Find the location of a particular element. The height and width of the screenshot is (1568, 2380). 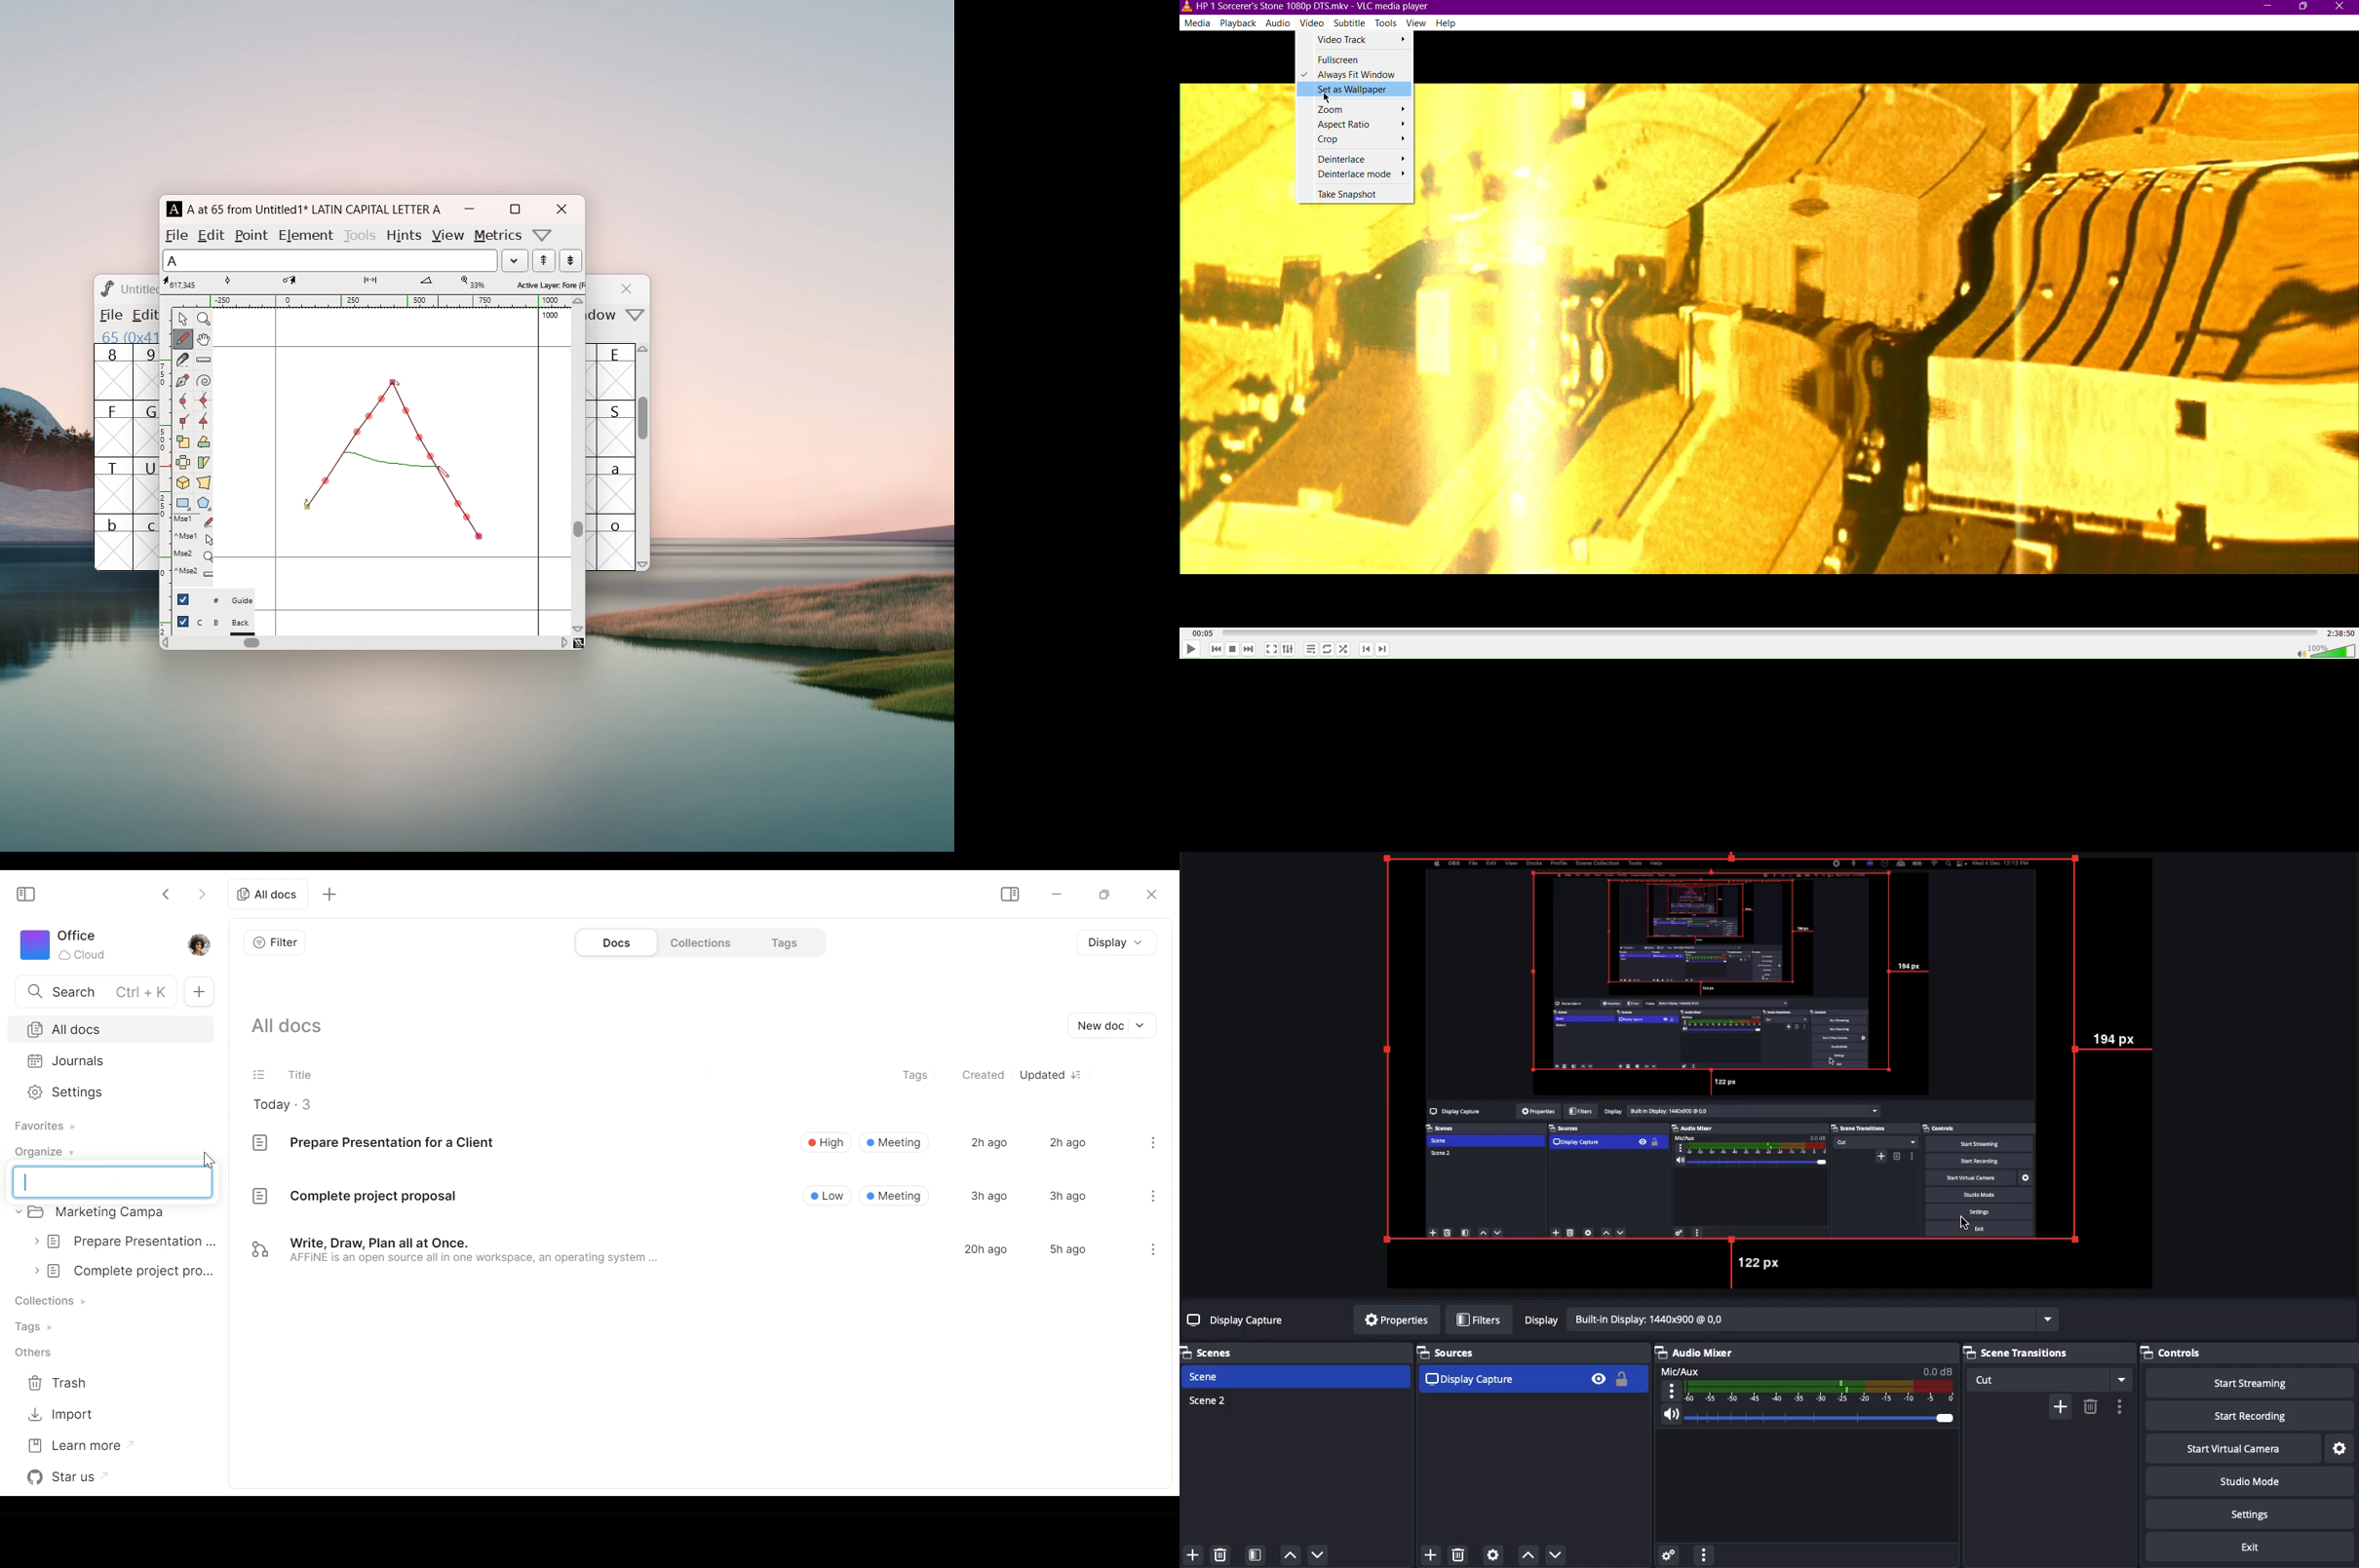

menu icon is located at coordinates (1154, 1141).